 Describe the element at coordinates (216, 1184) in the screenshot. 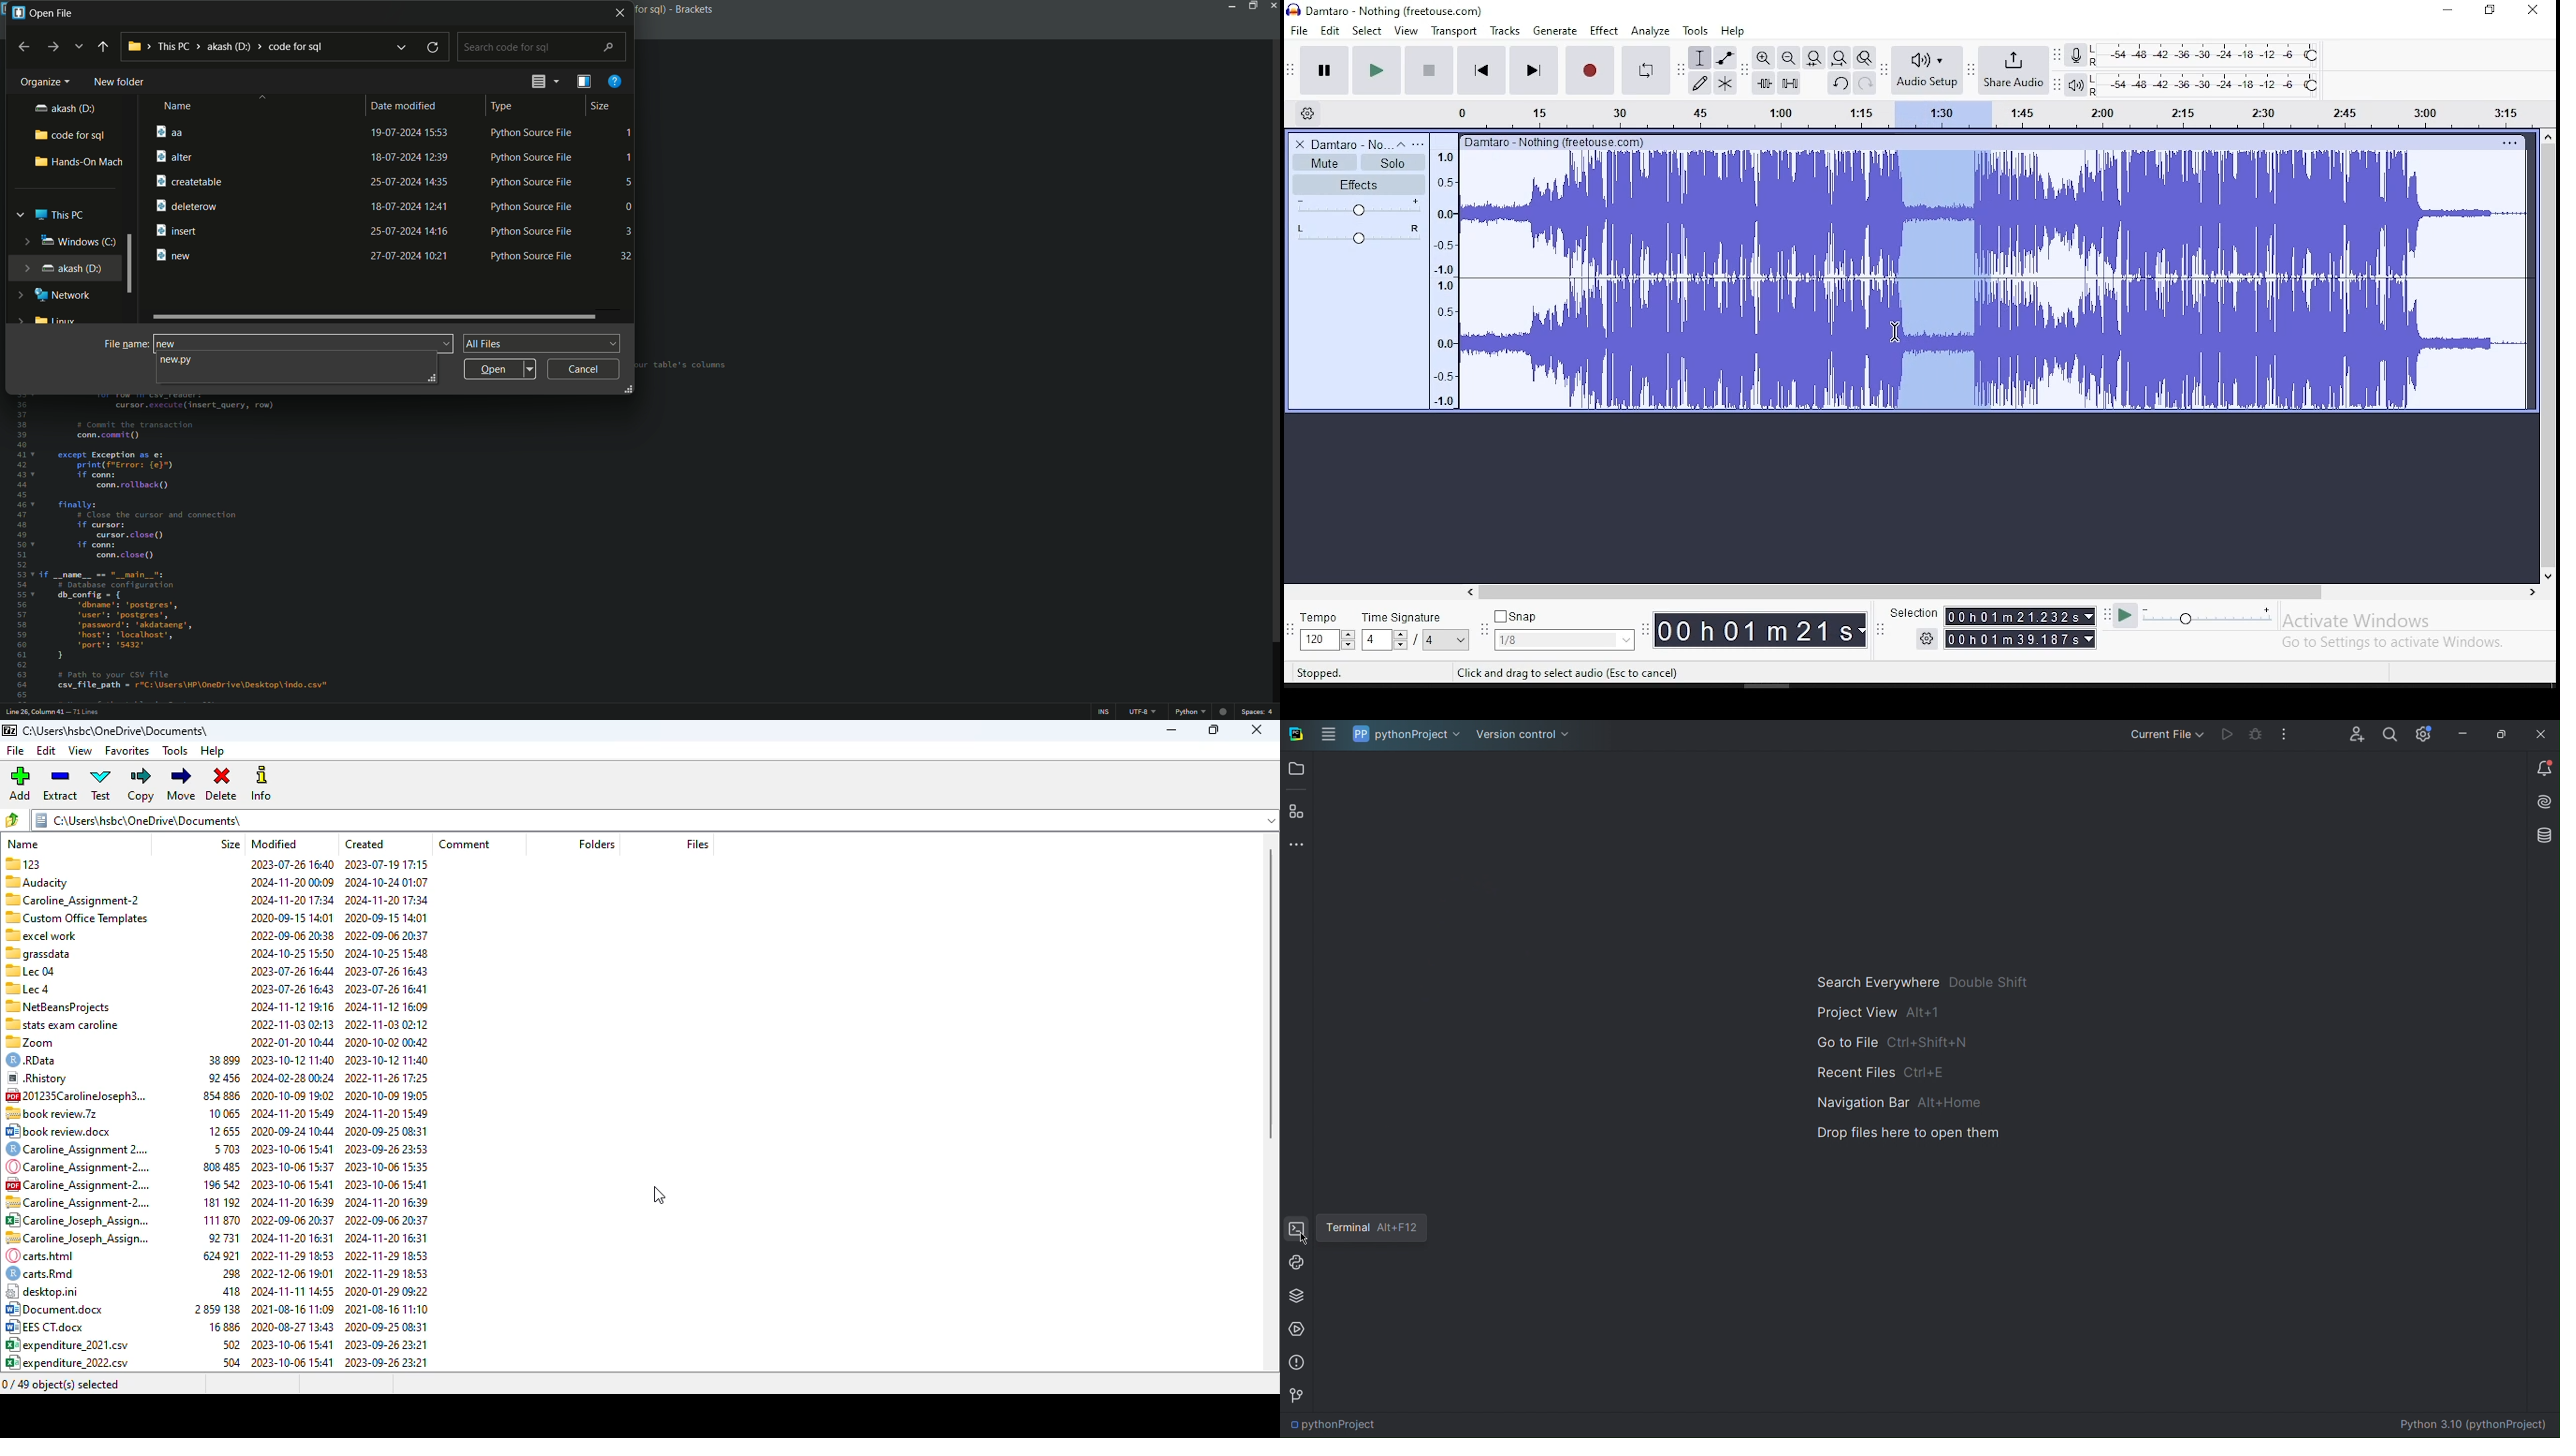

I see ` Caroline Assignment-2.... 181192 2024-11-20 16:39 2024-11-20 16:39` at that location.